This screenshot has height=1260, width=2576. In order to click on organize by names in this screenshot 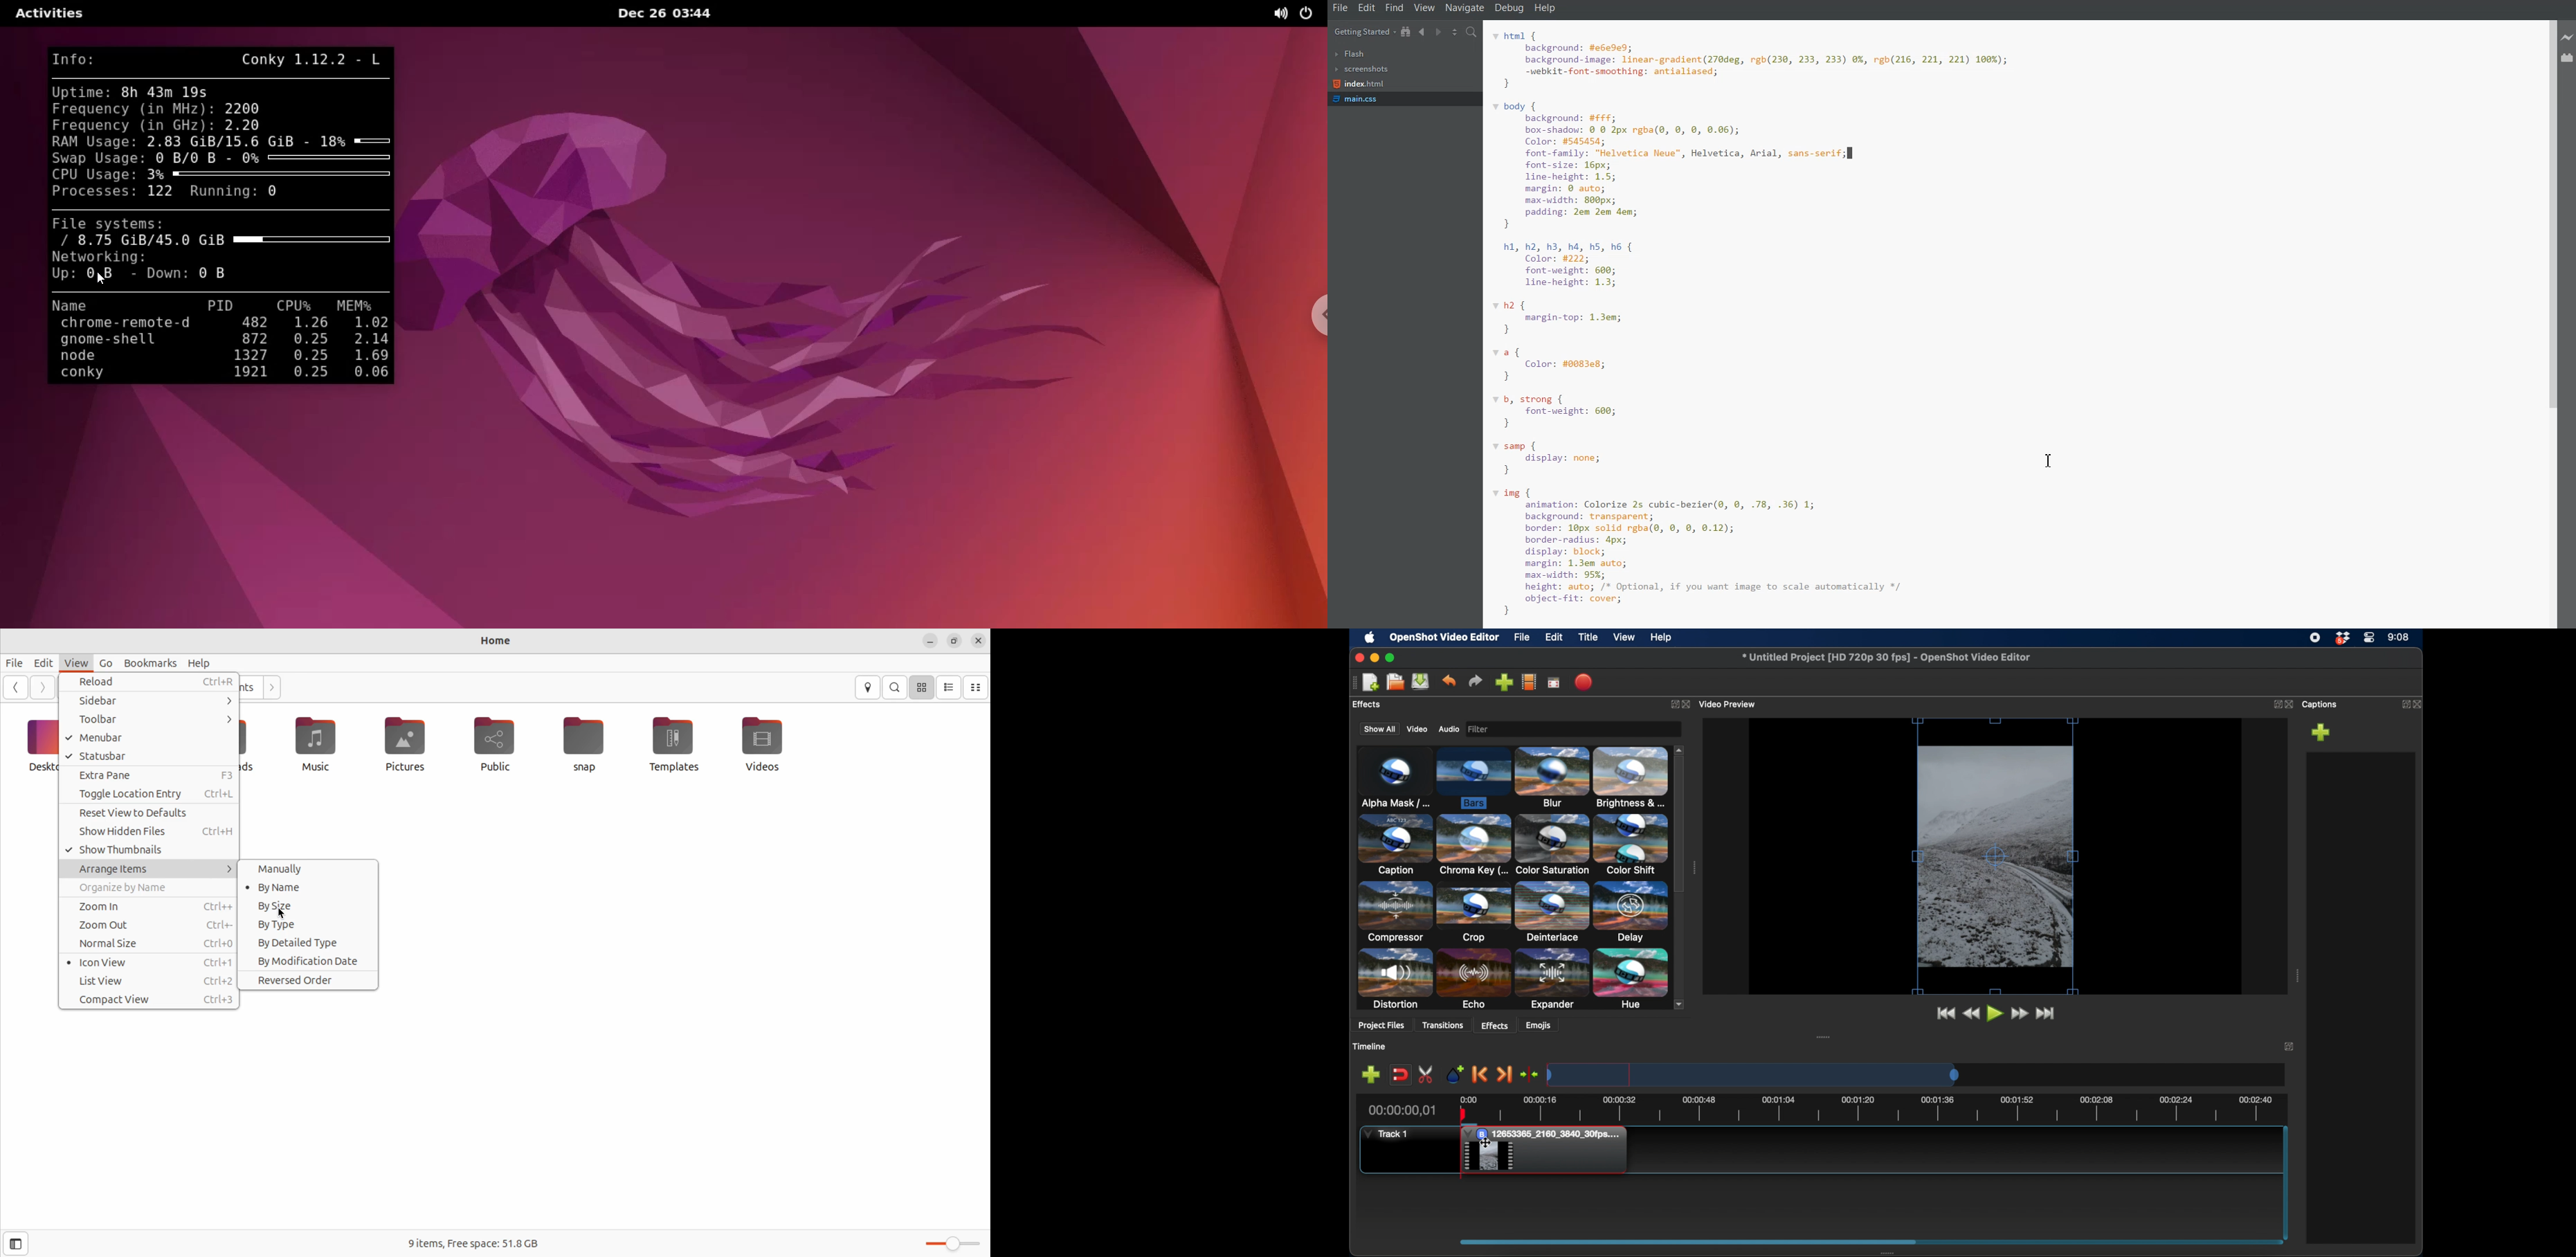, I will do `click(150, 889)`.